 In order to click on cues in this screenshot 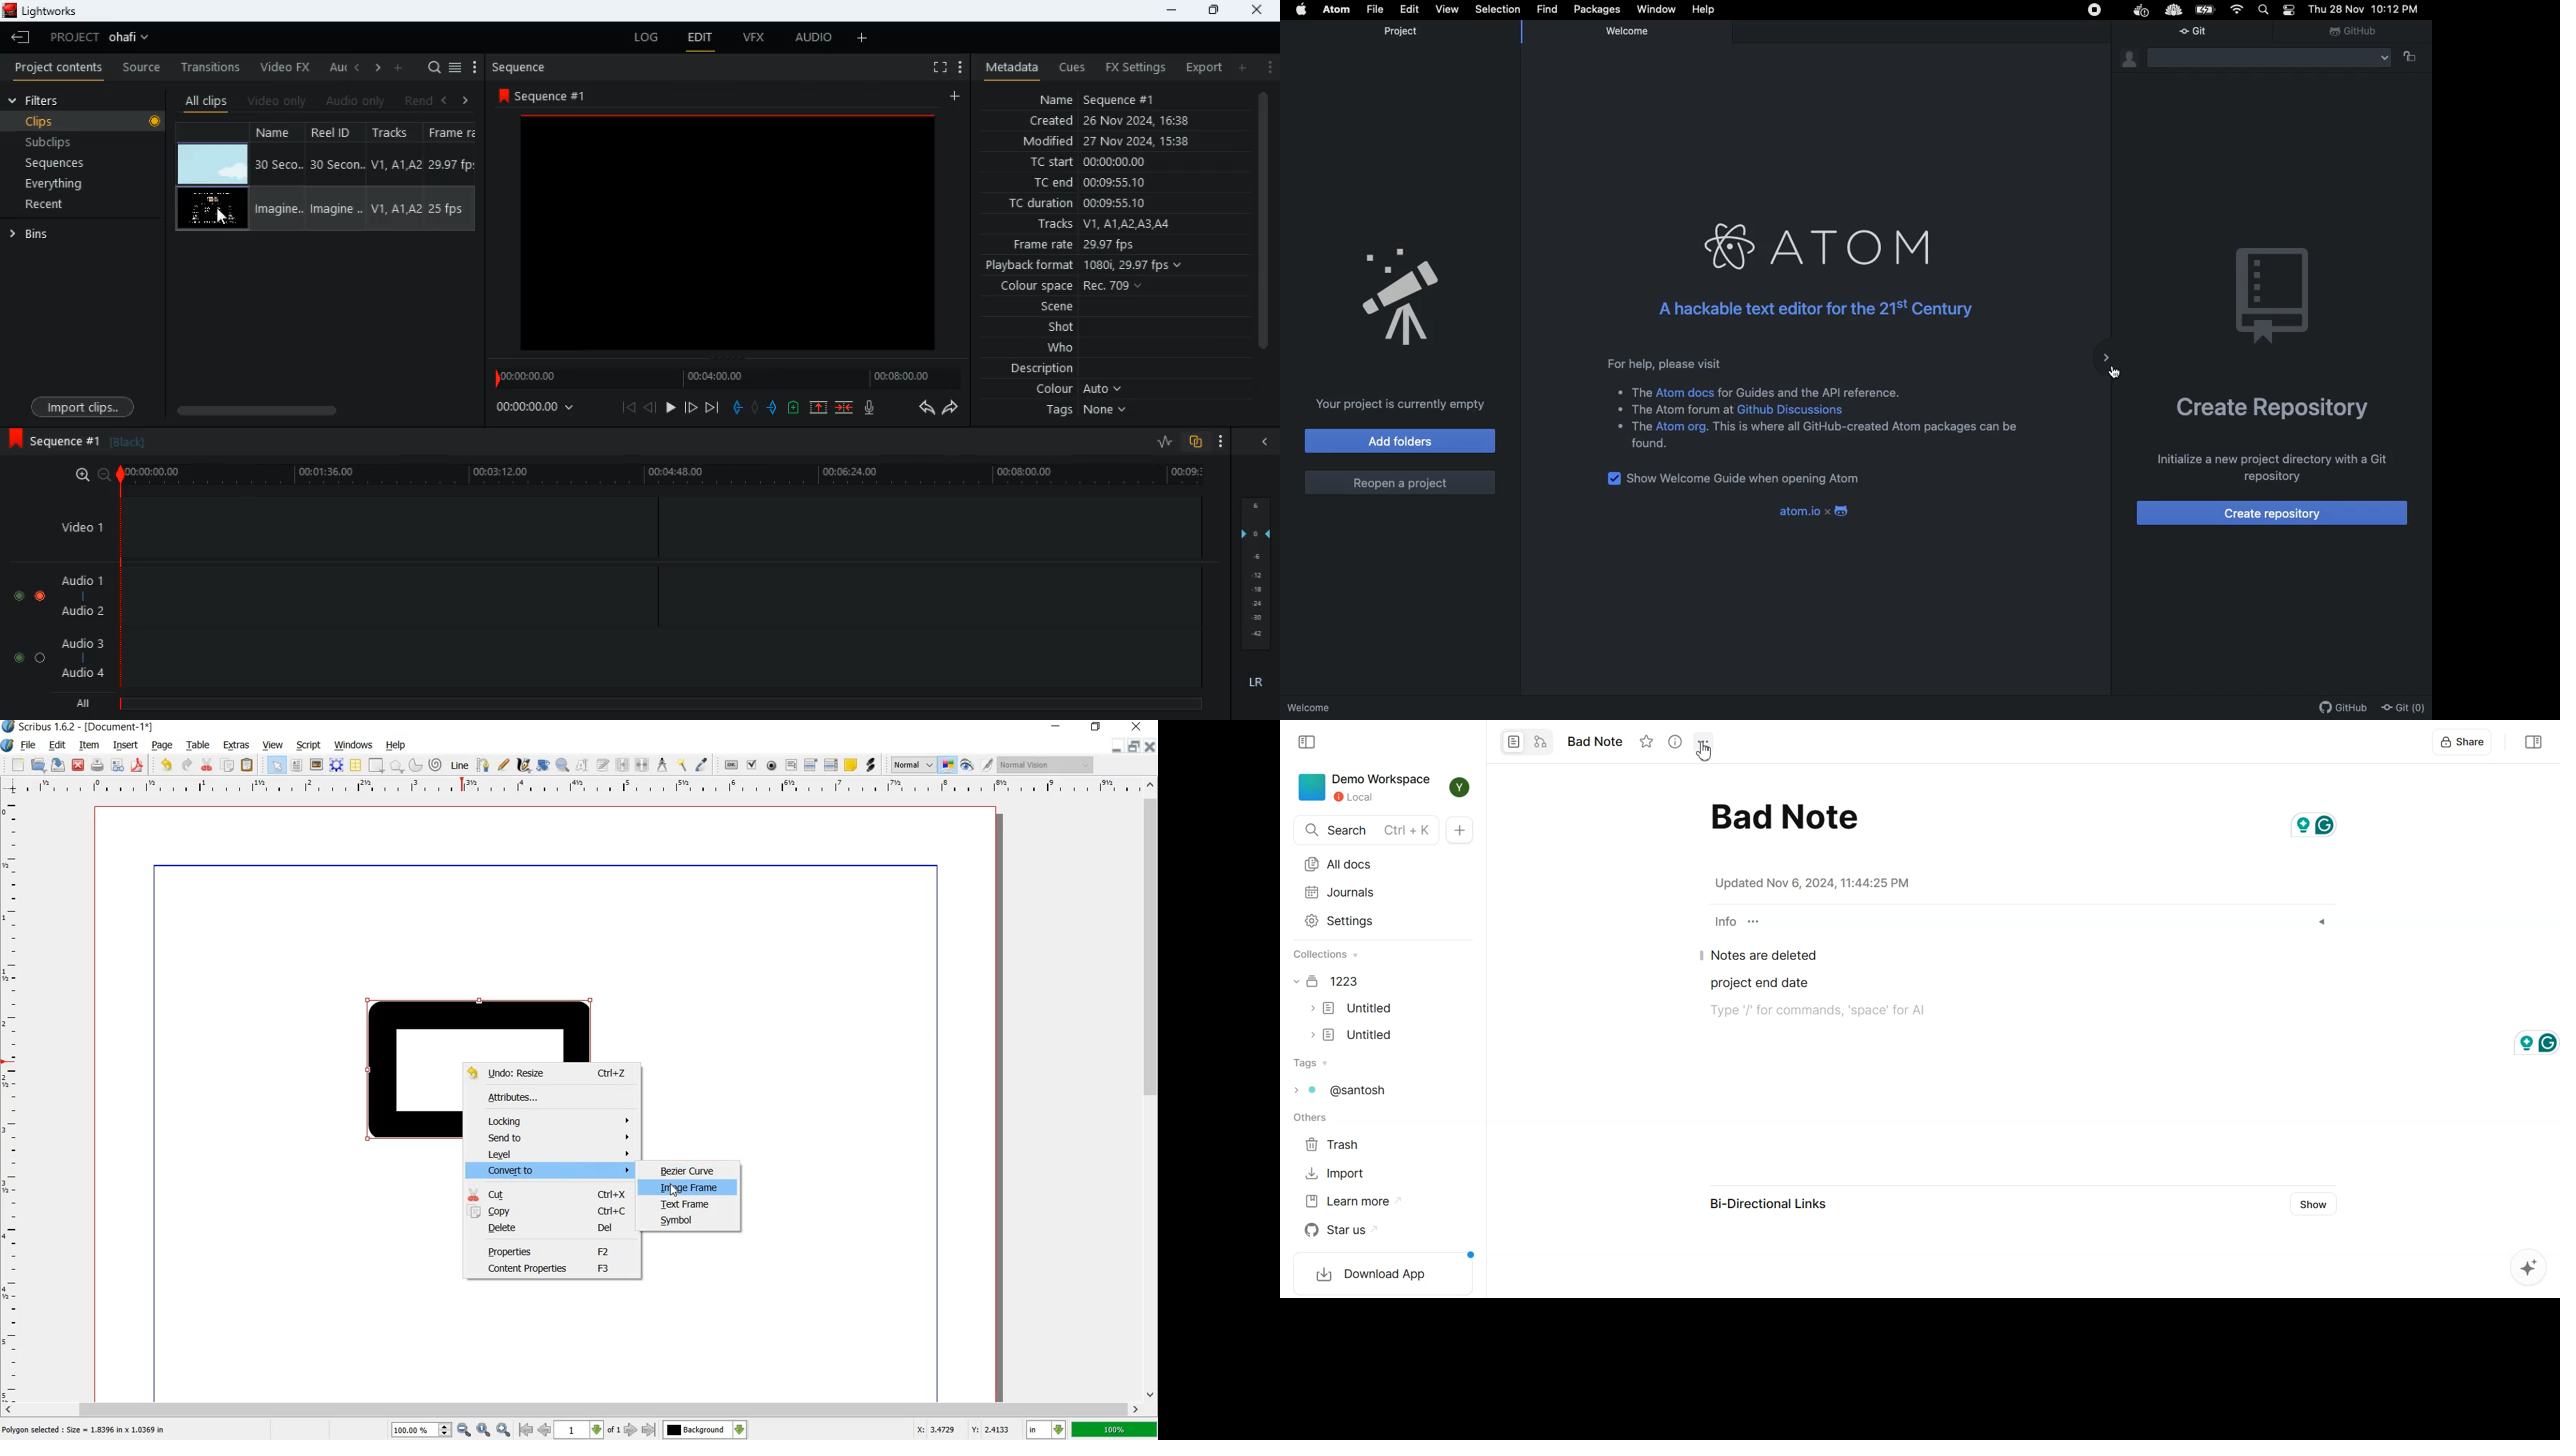, I will do `click(1066, 67)`.